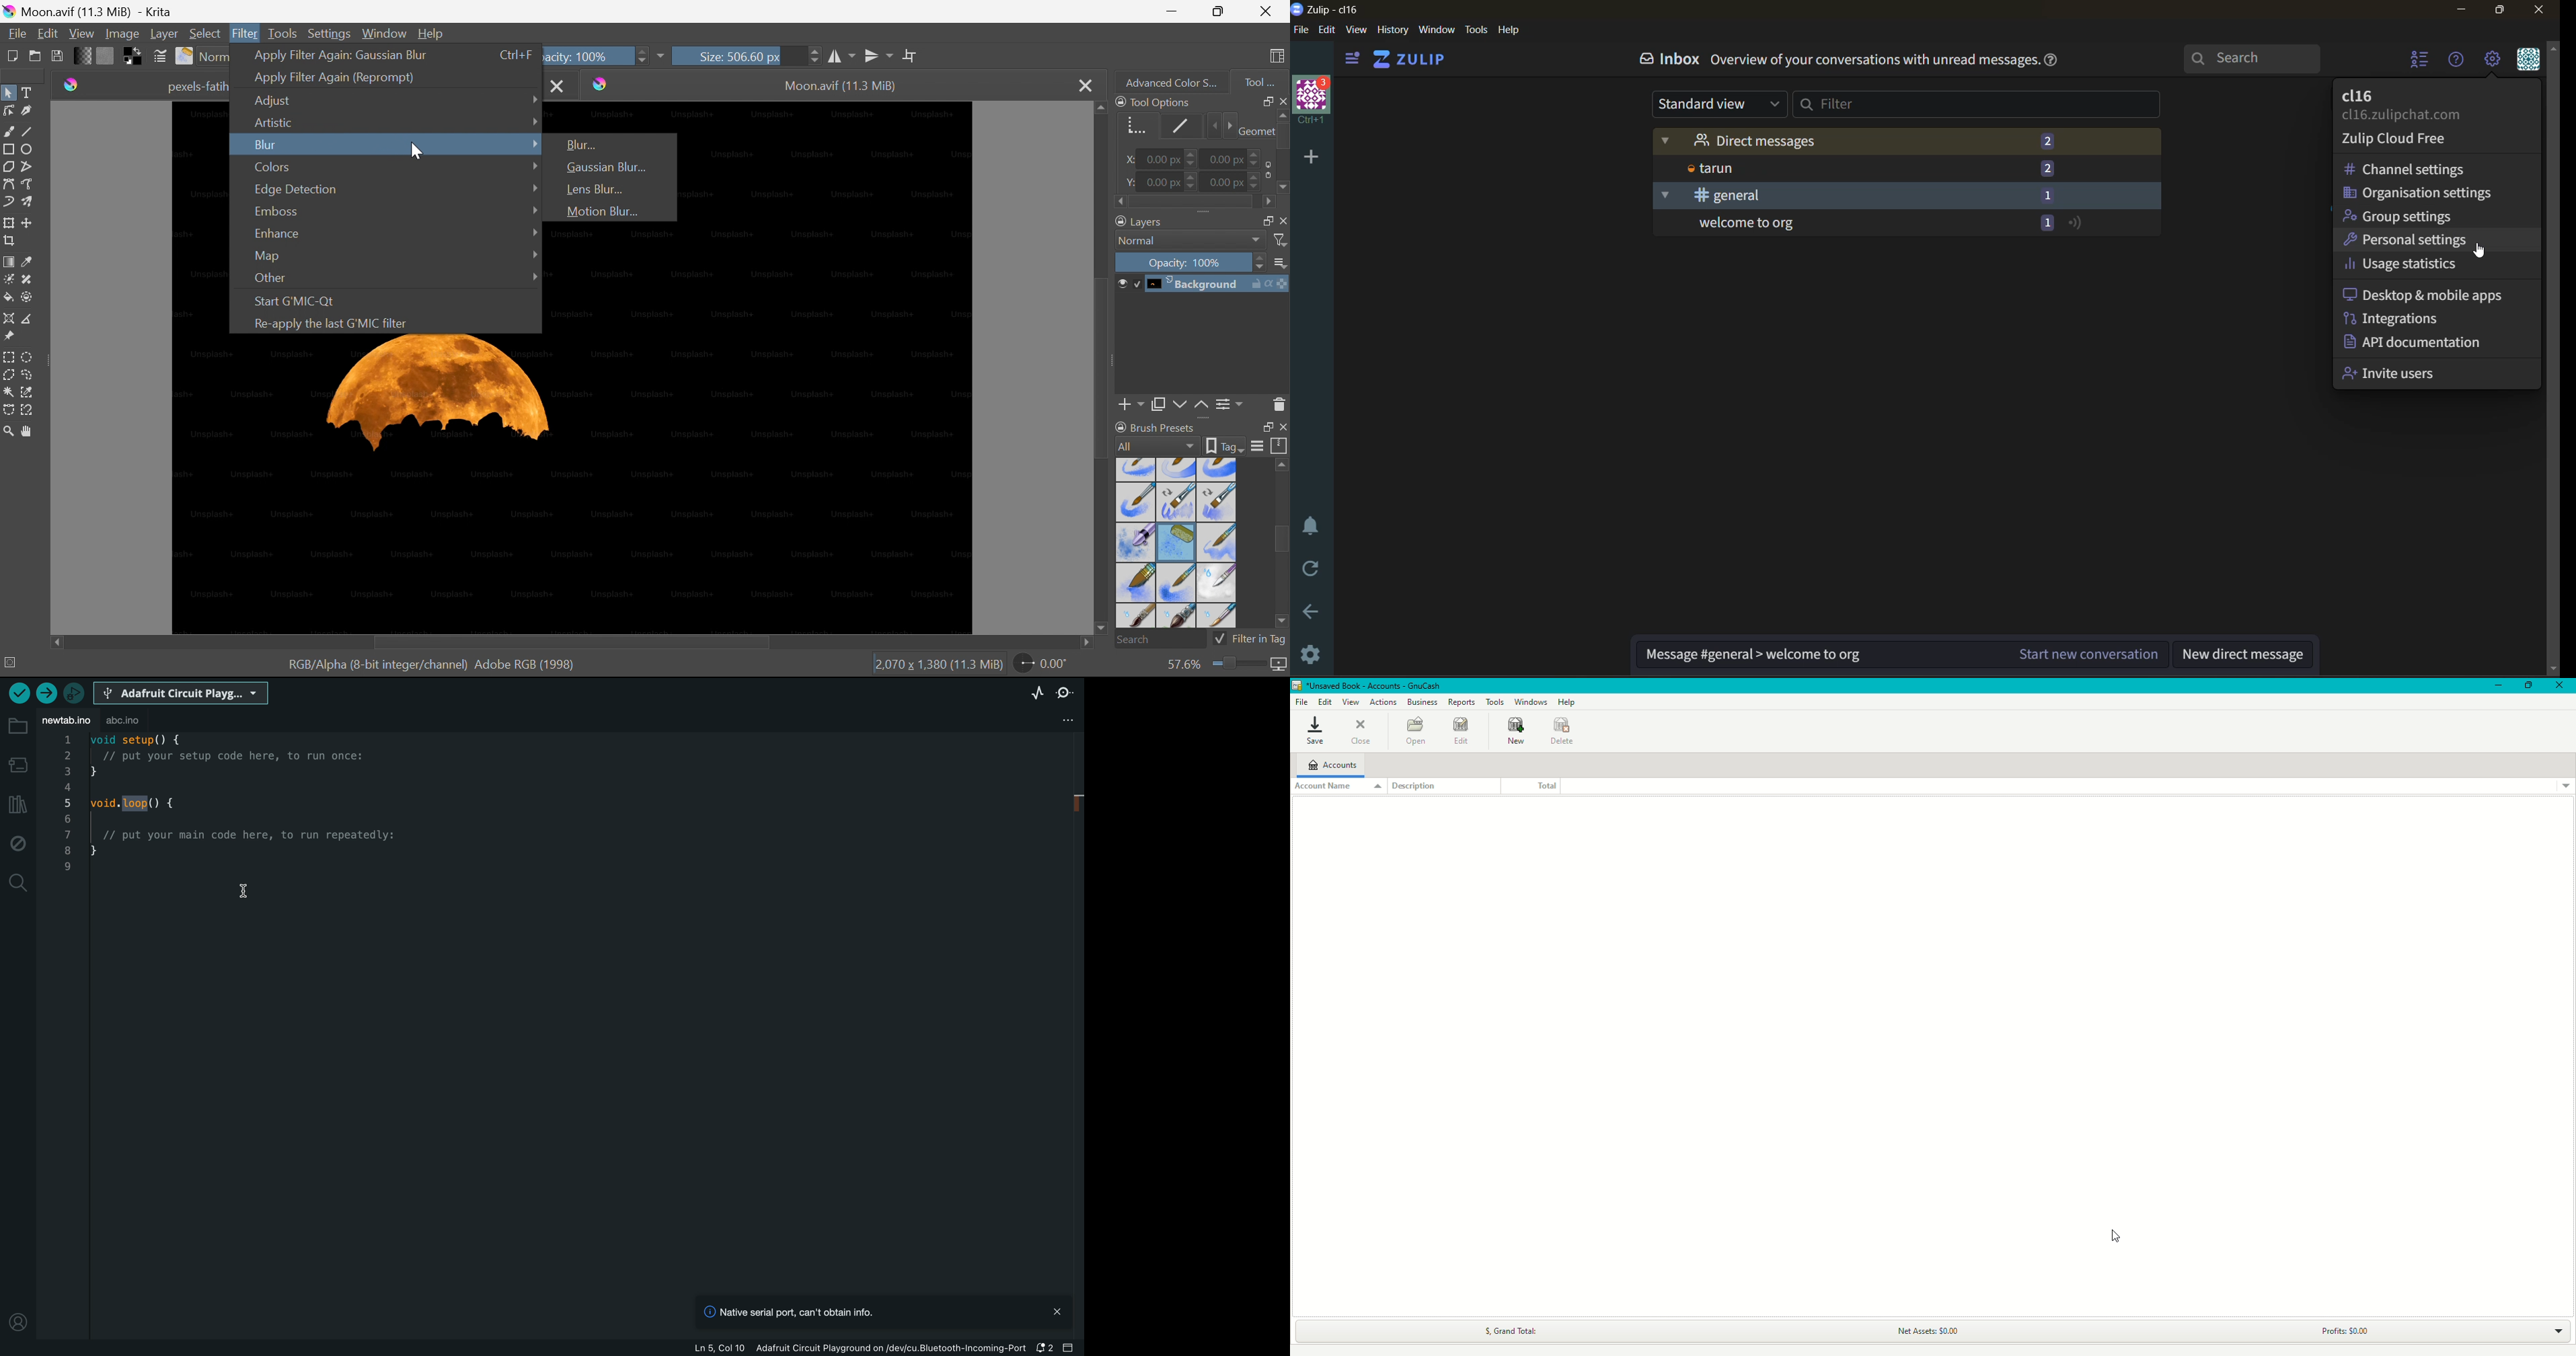 The width and height of the screenshot is (2576, 1372). I want to click on Open and existing document, so click(36, 56).